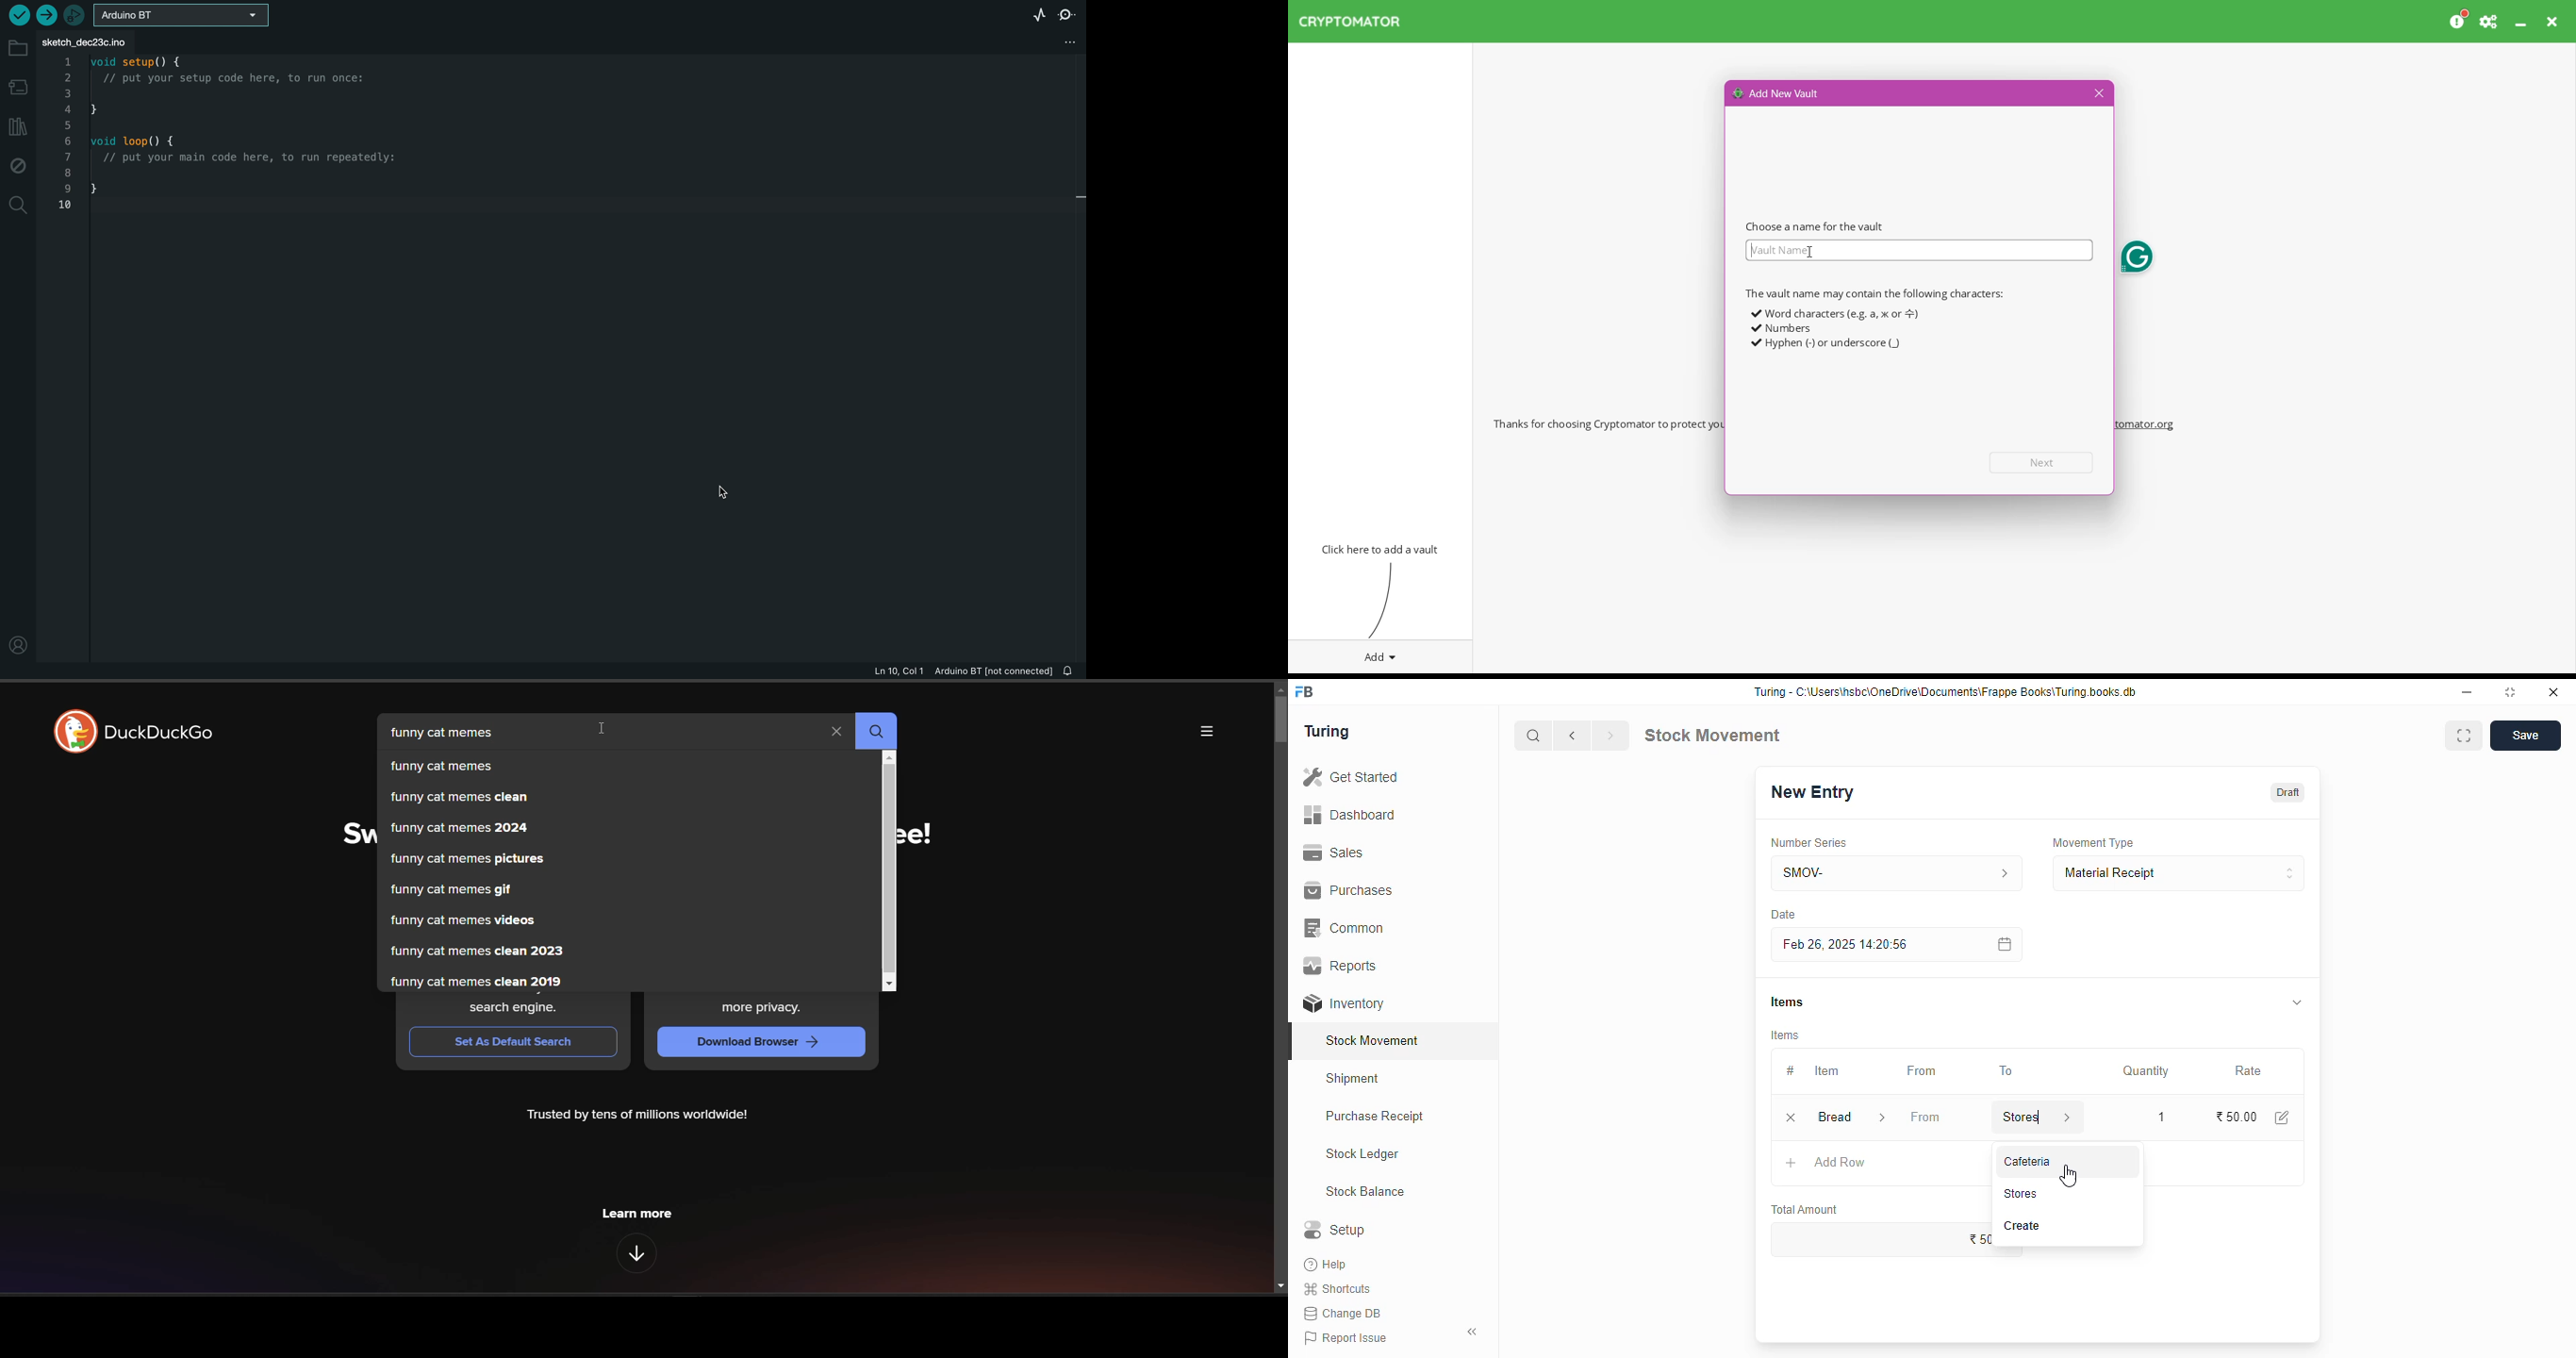 The width and height of the screenshot is (2576, 1372). I want to click on setup, so click(1334, 1229).